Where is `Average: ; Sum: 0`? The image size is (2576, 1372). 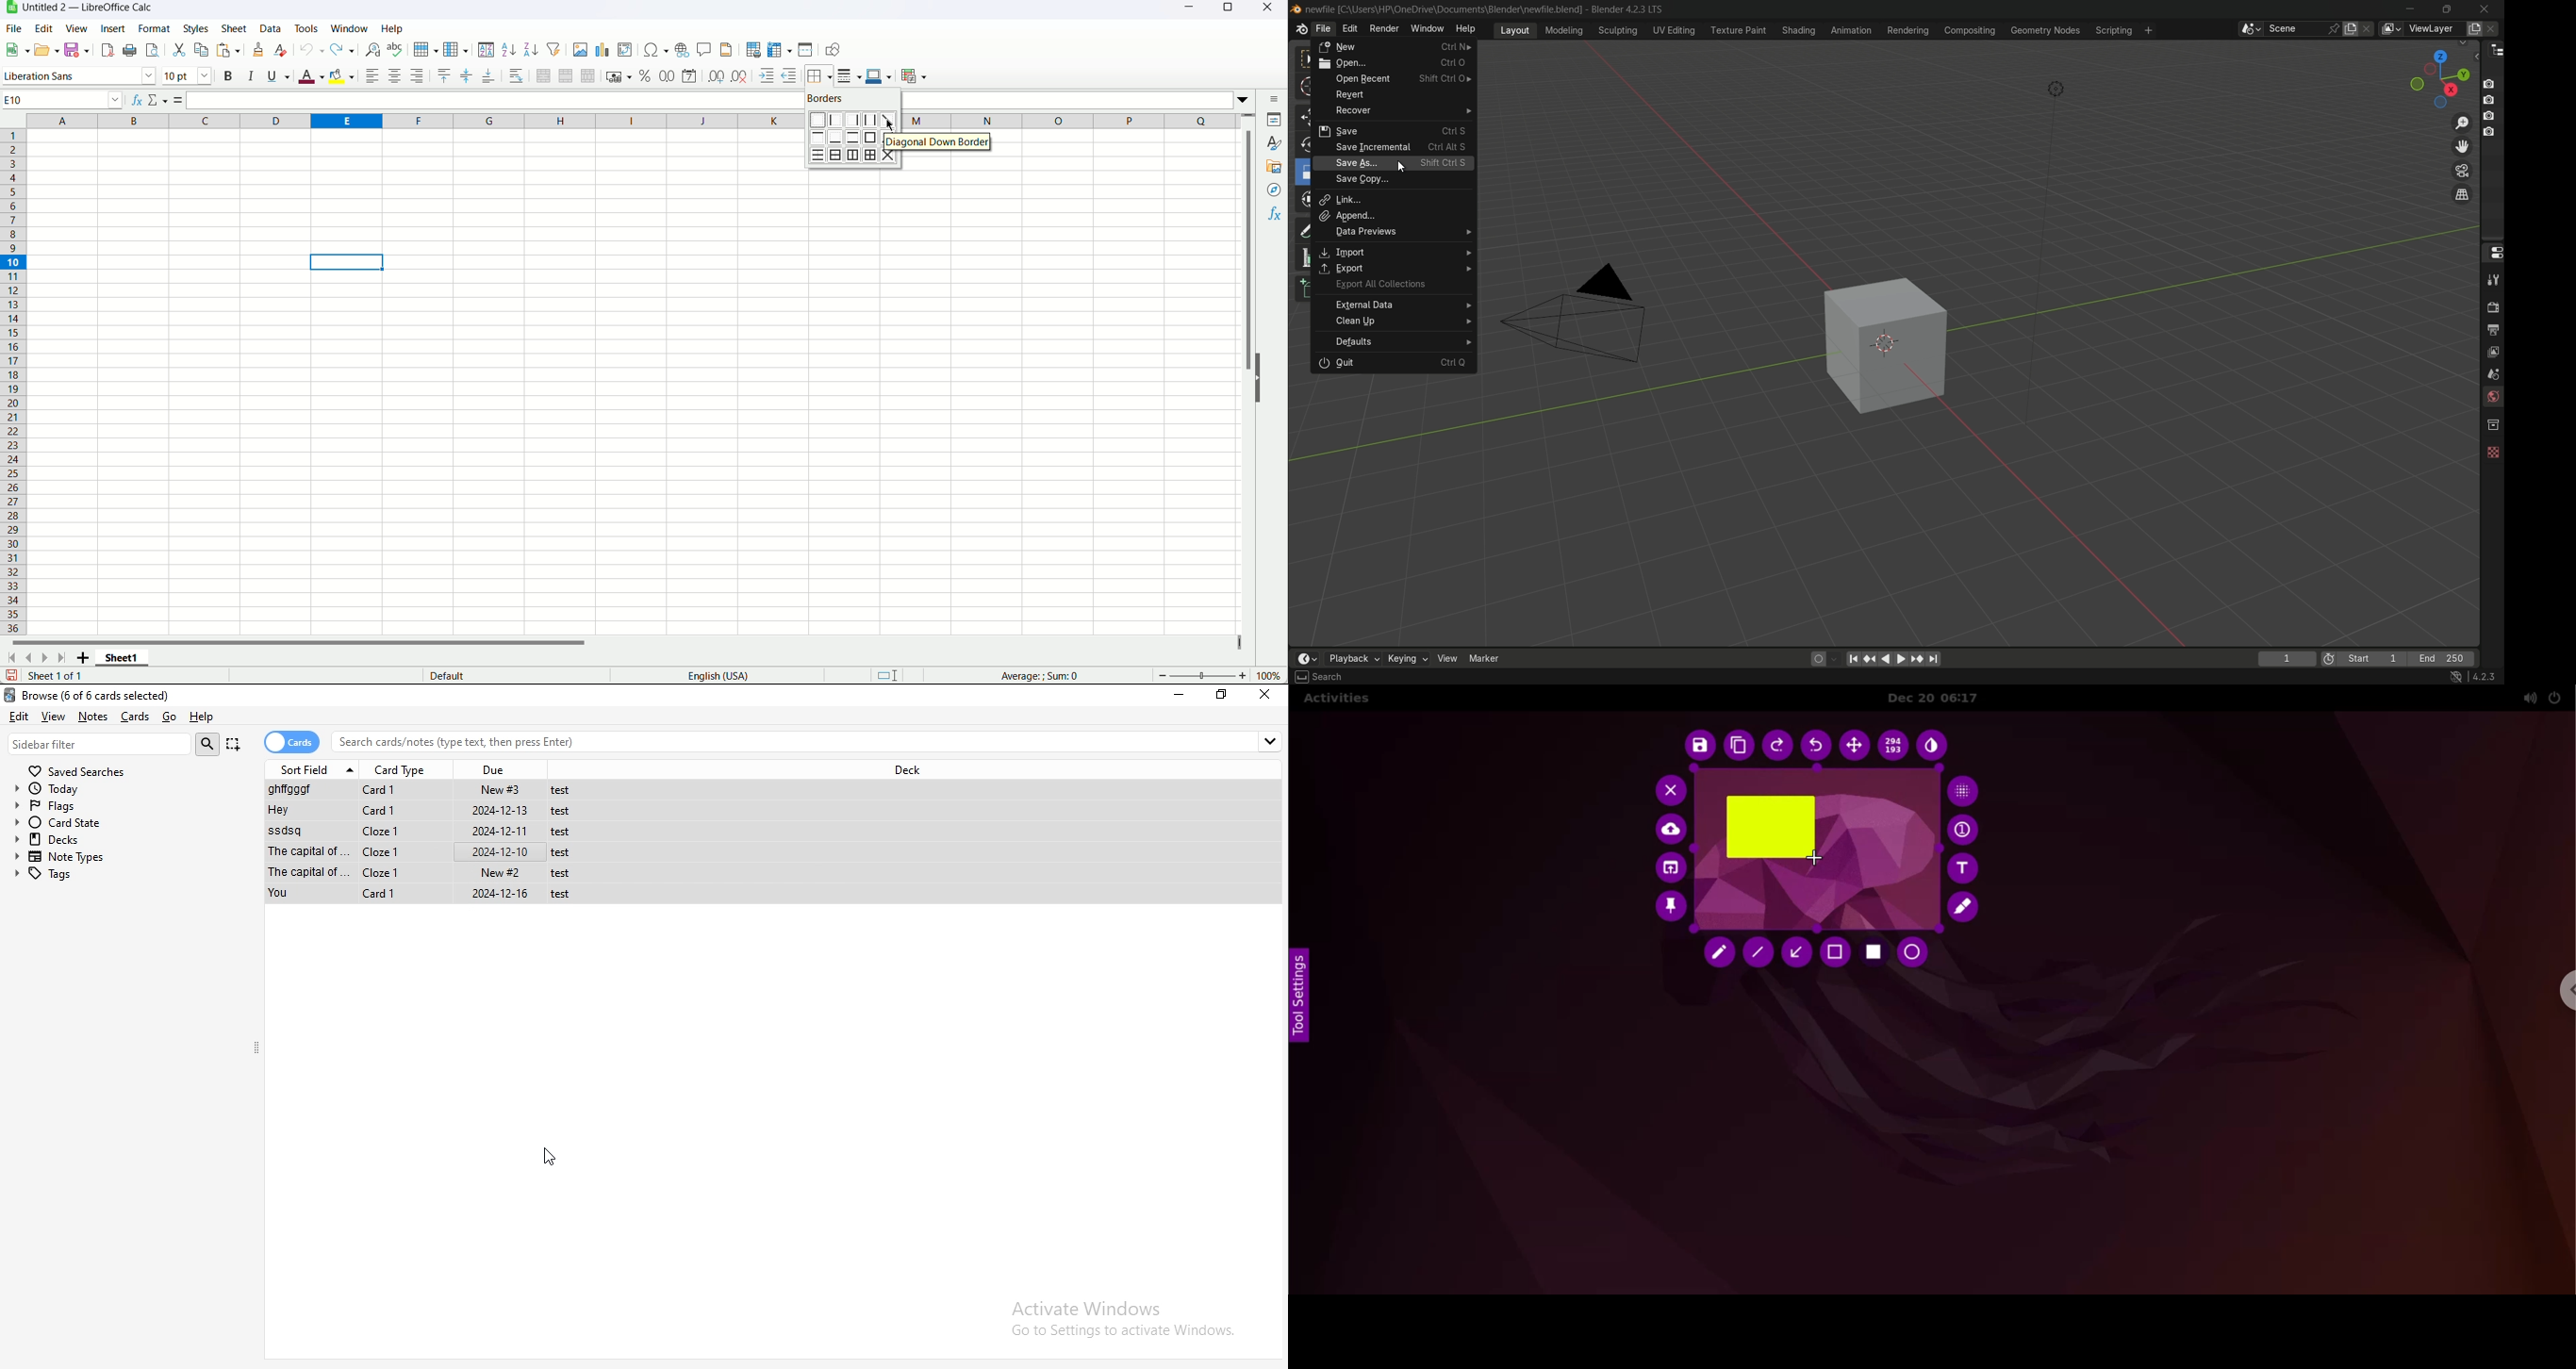
Average: ; Sum: 0 is located at coordinates (1036, 675).